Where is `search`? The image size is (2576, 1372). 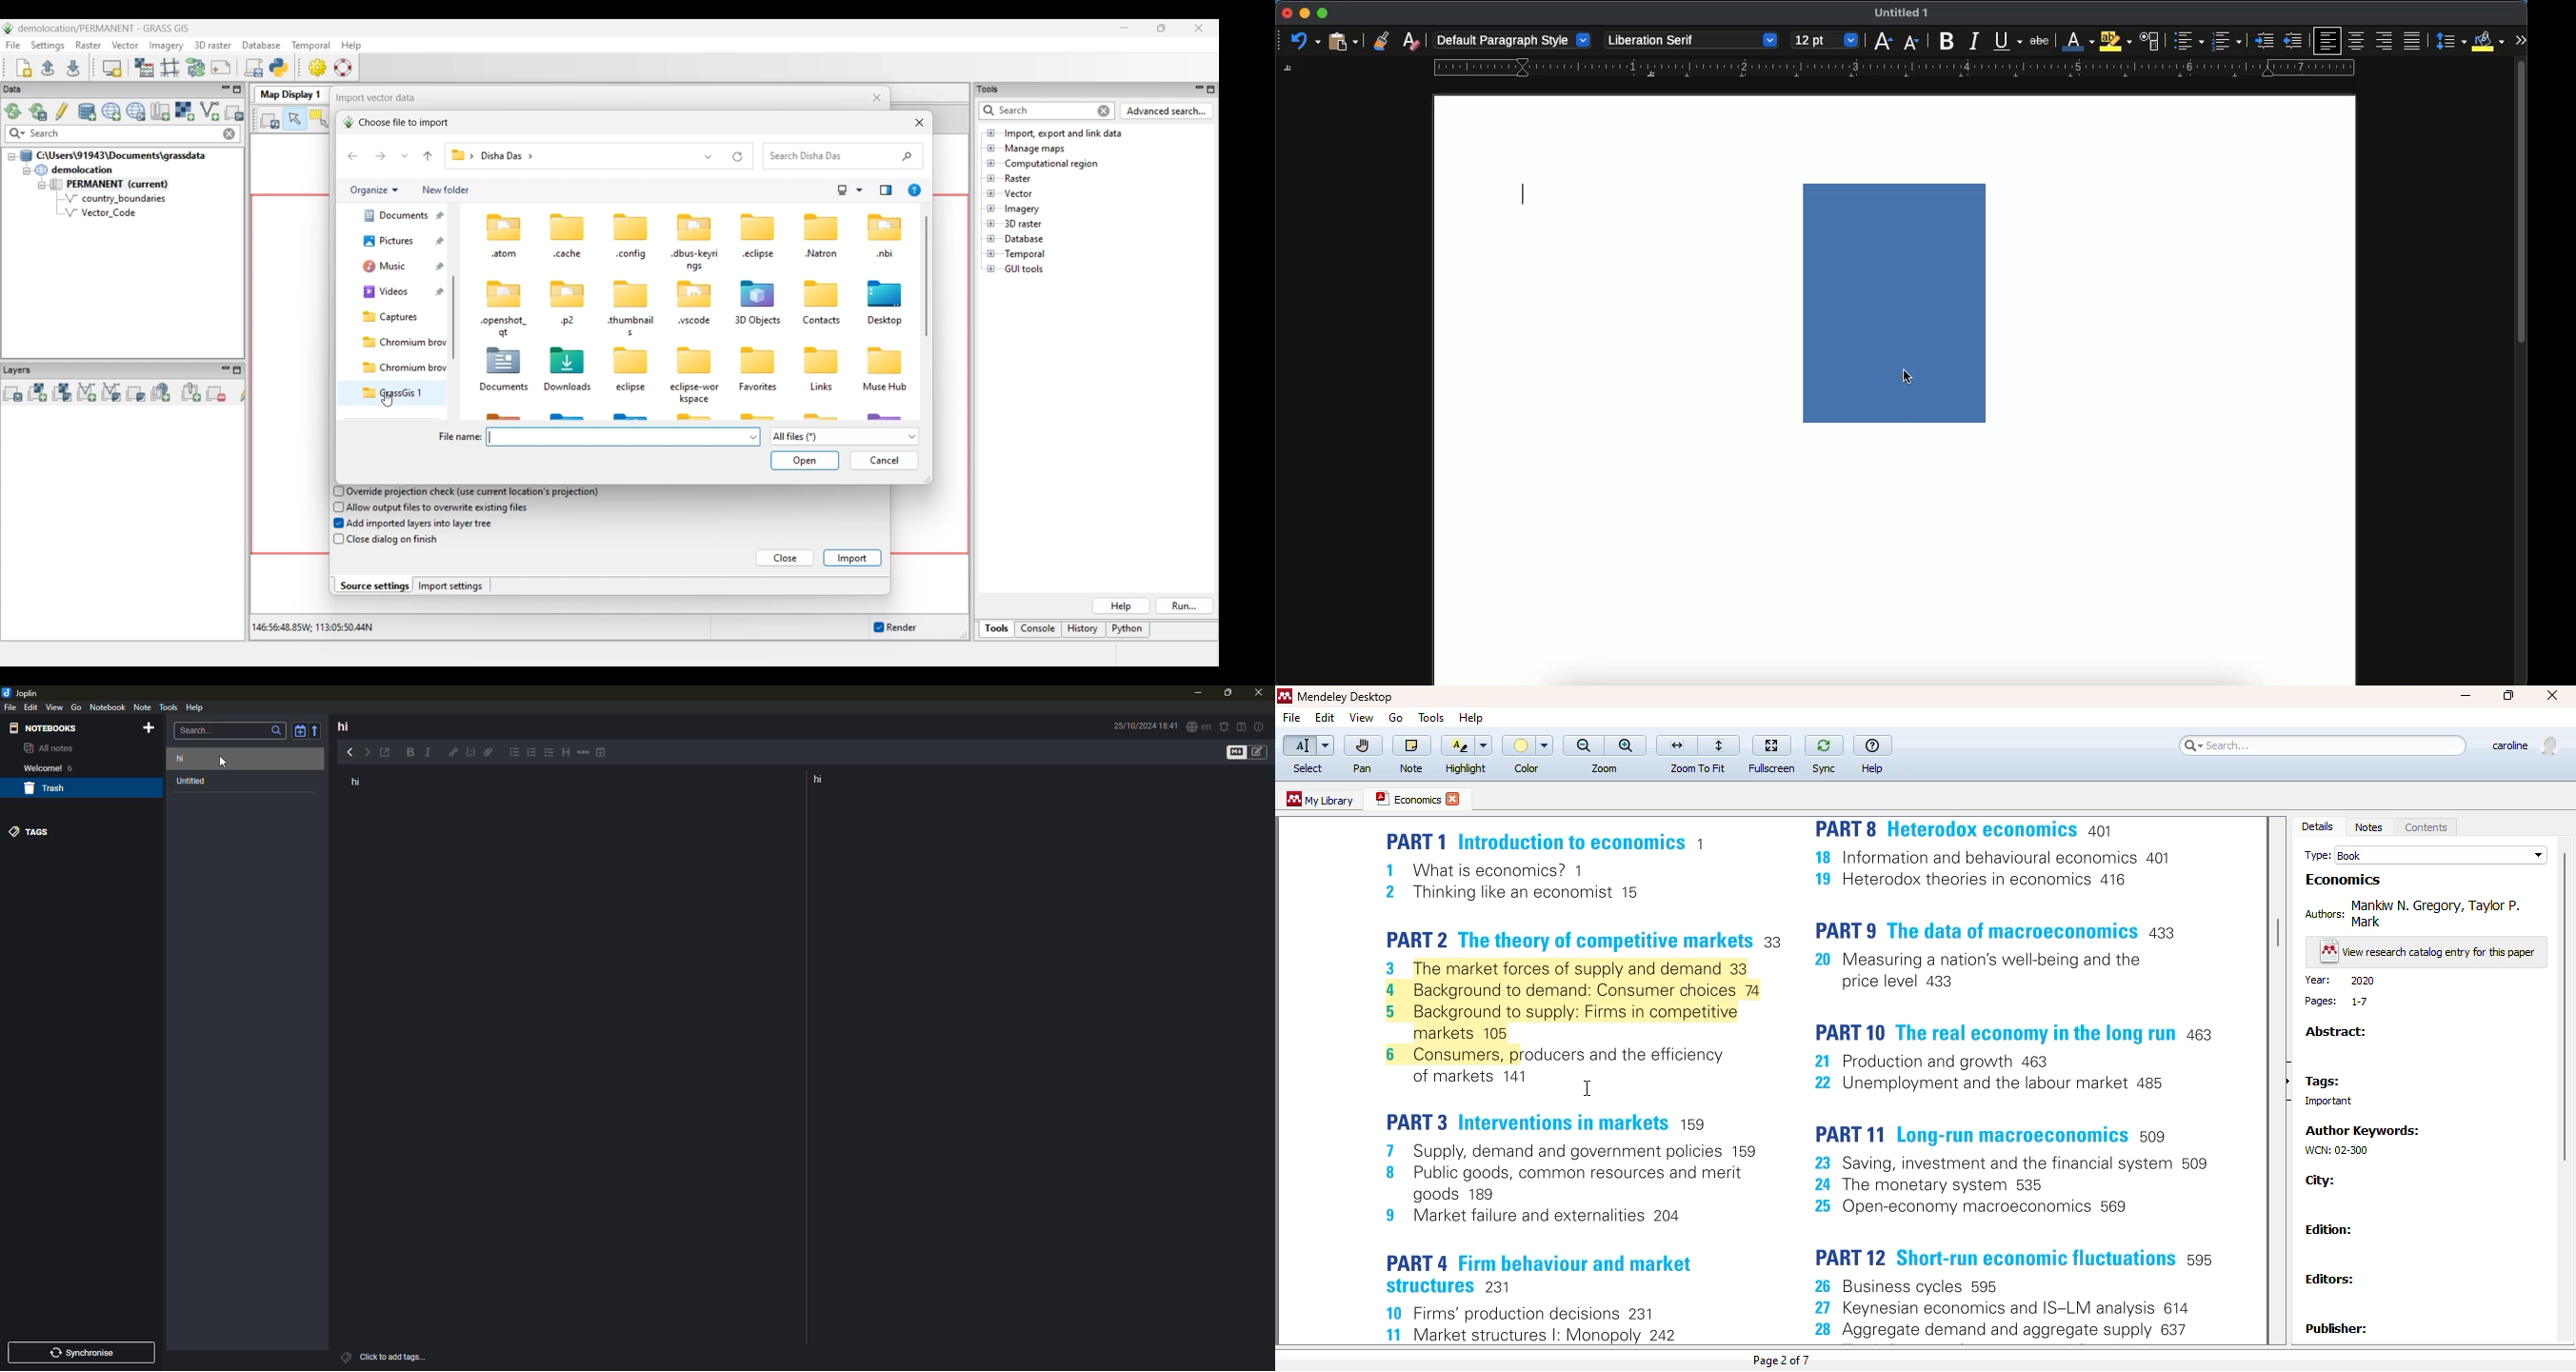 search is located at coordinates (199, 729).